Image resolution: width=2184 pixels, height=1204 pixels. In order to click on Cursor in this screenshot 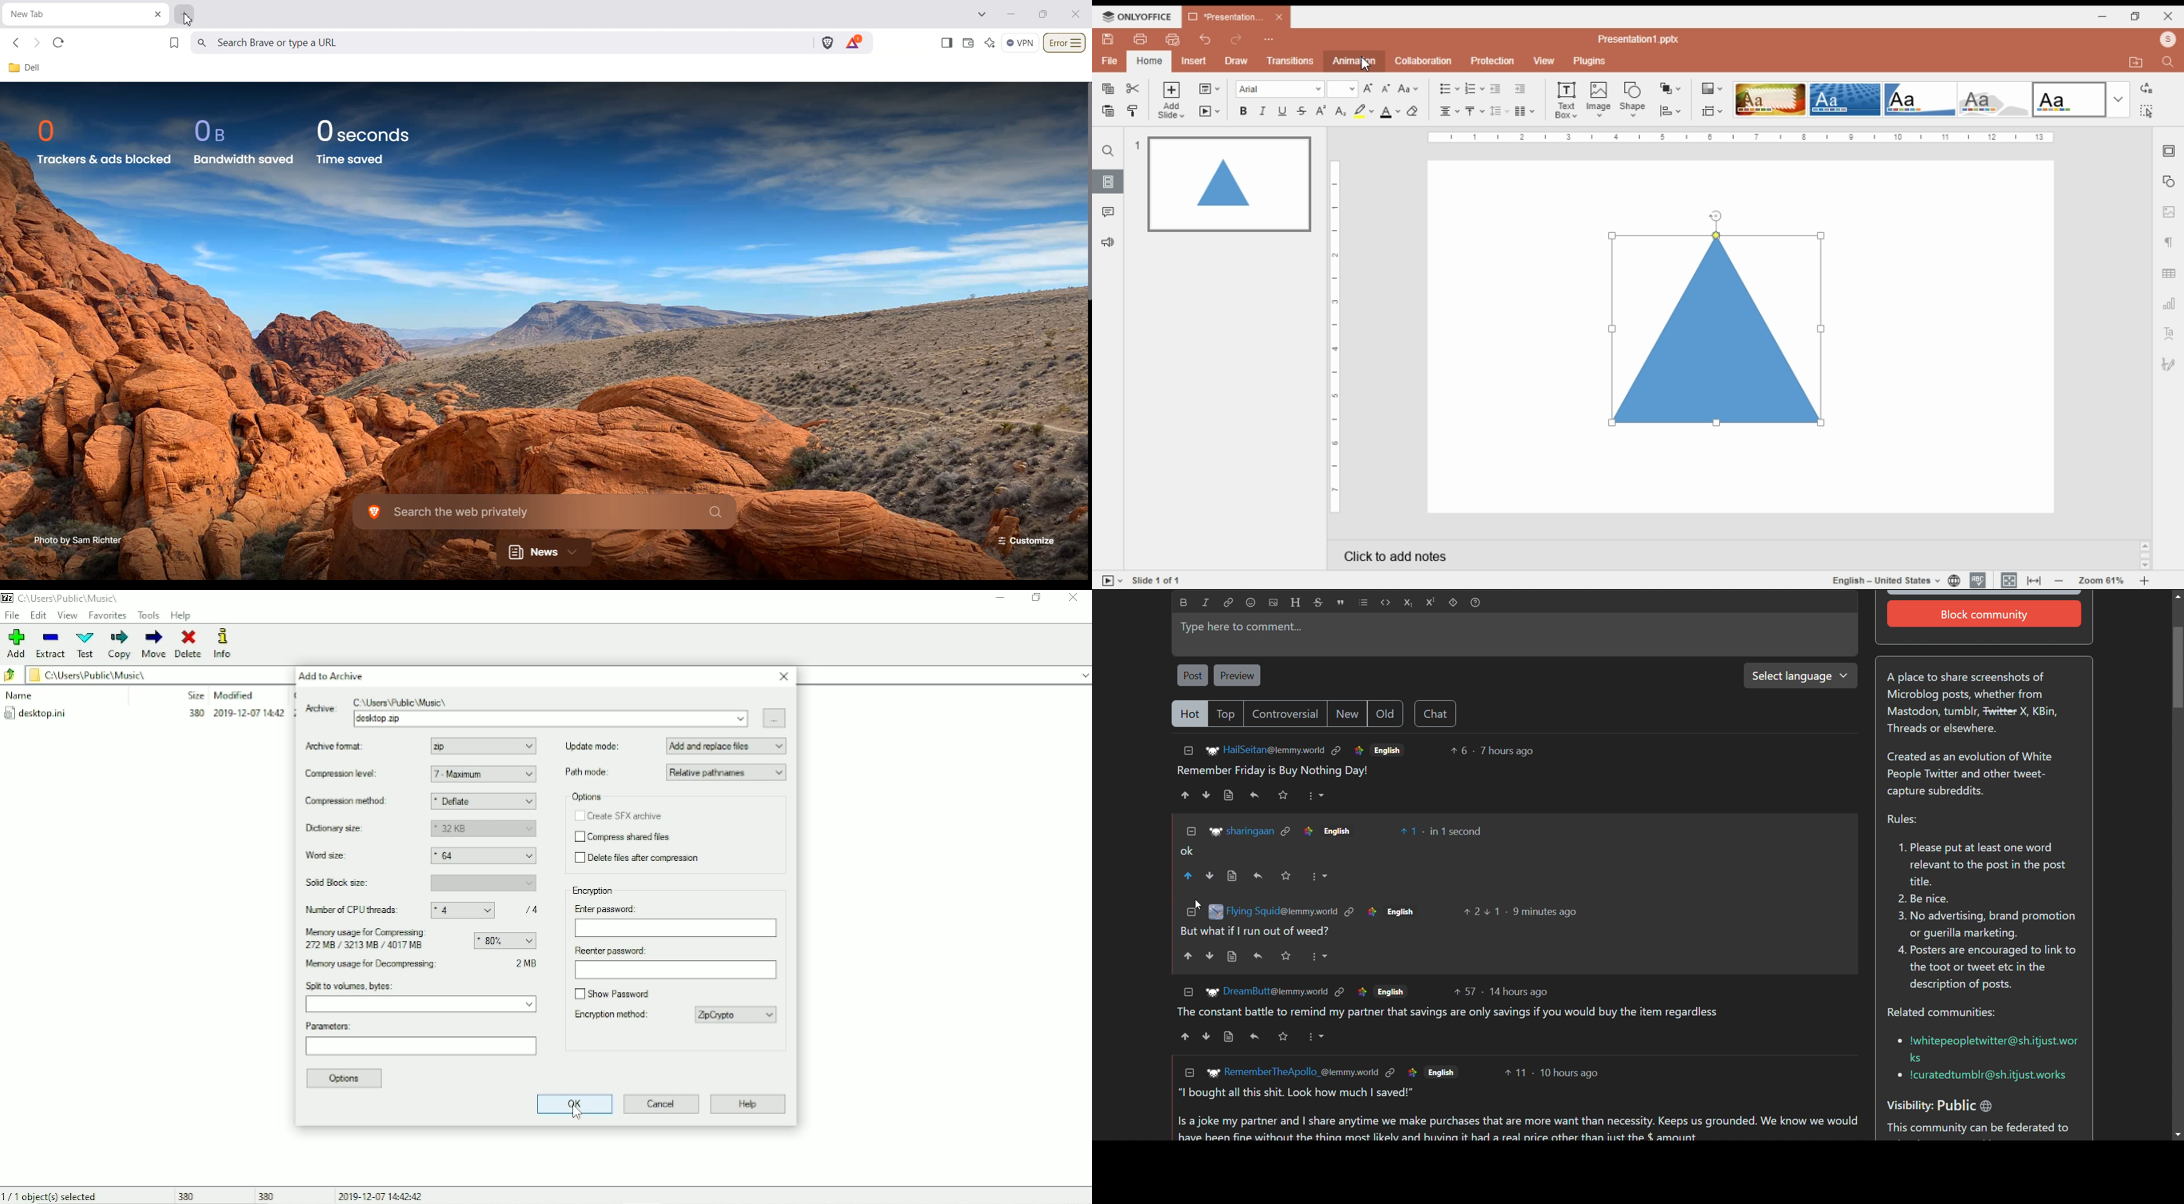, I will do `click(187, 20)`.